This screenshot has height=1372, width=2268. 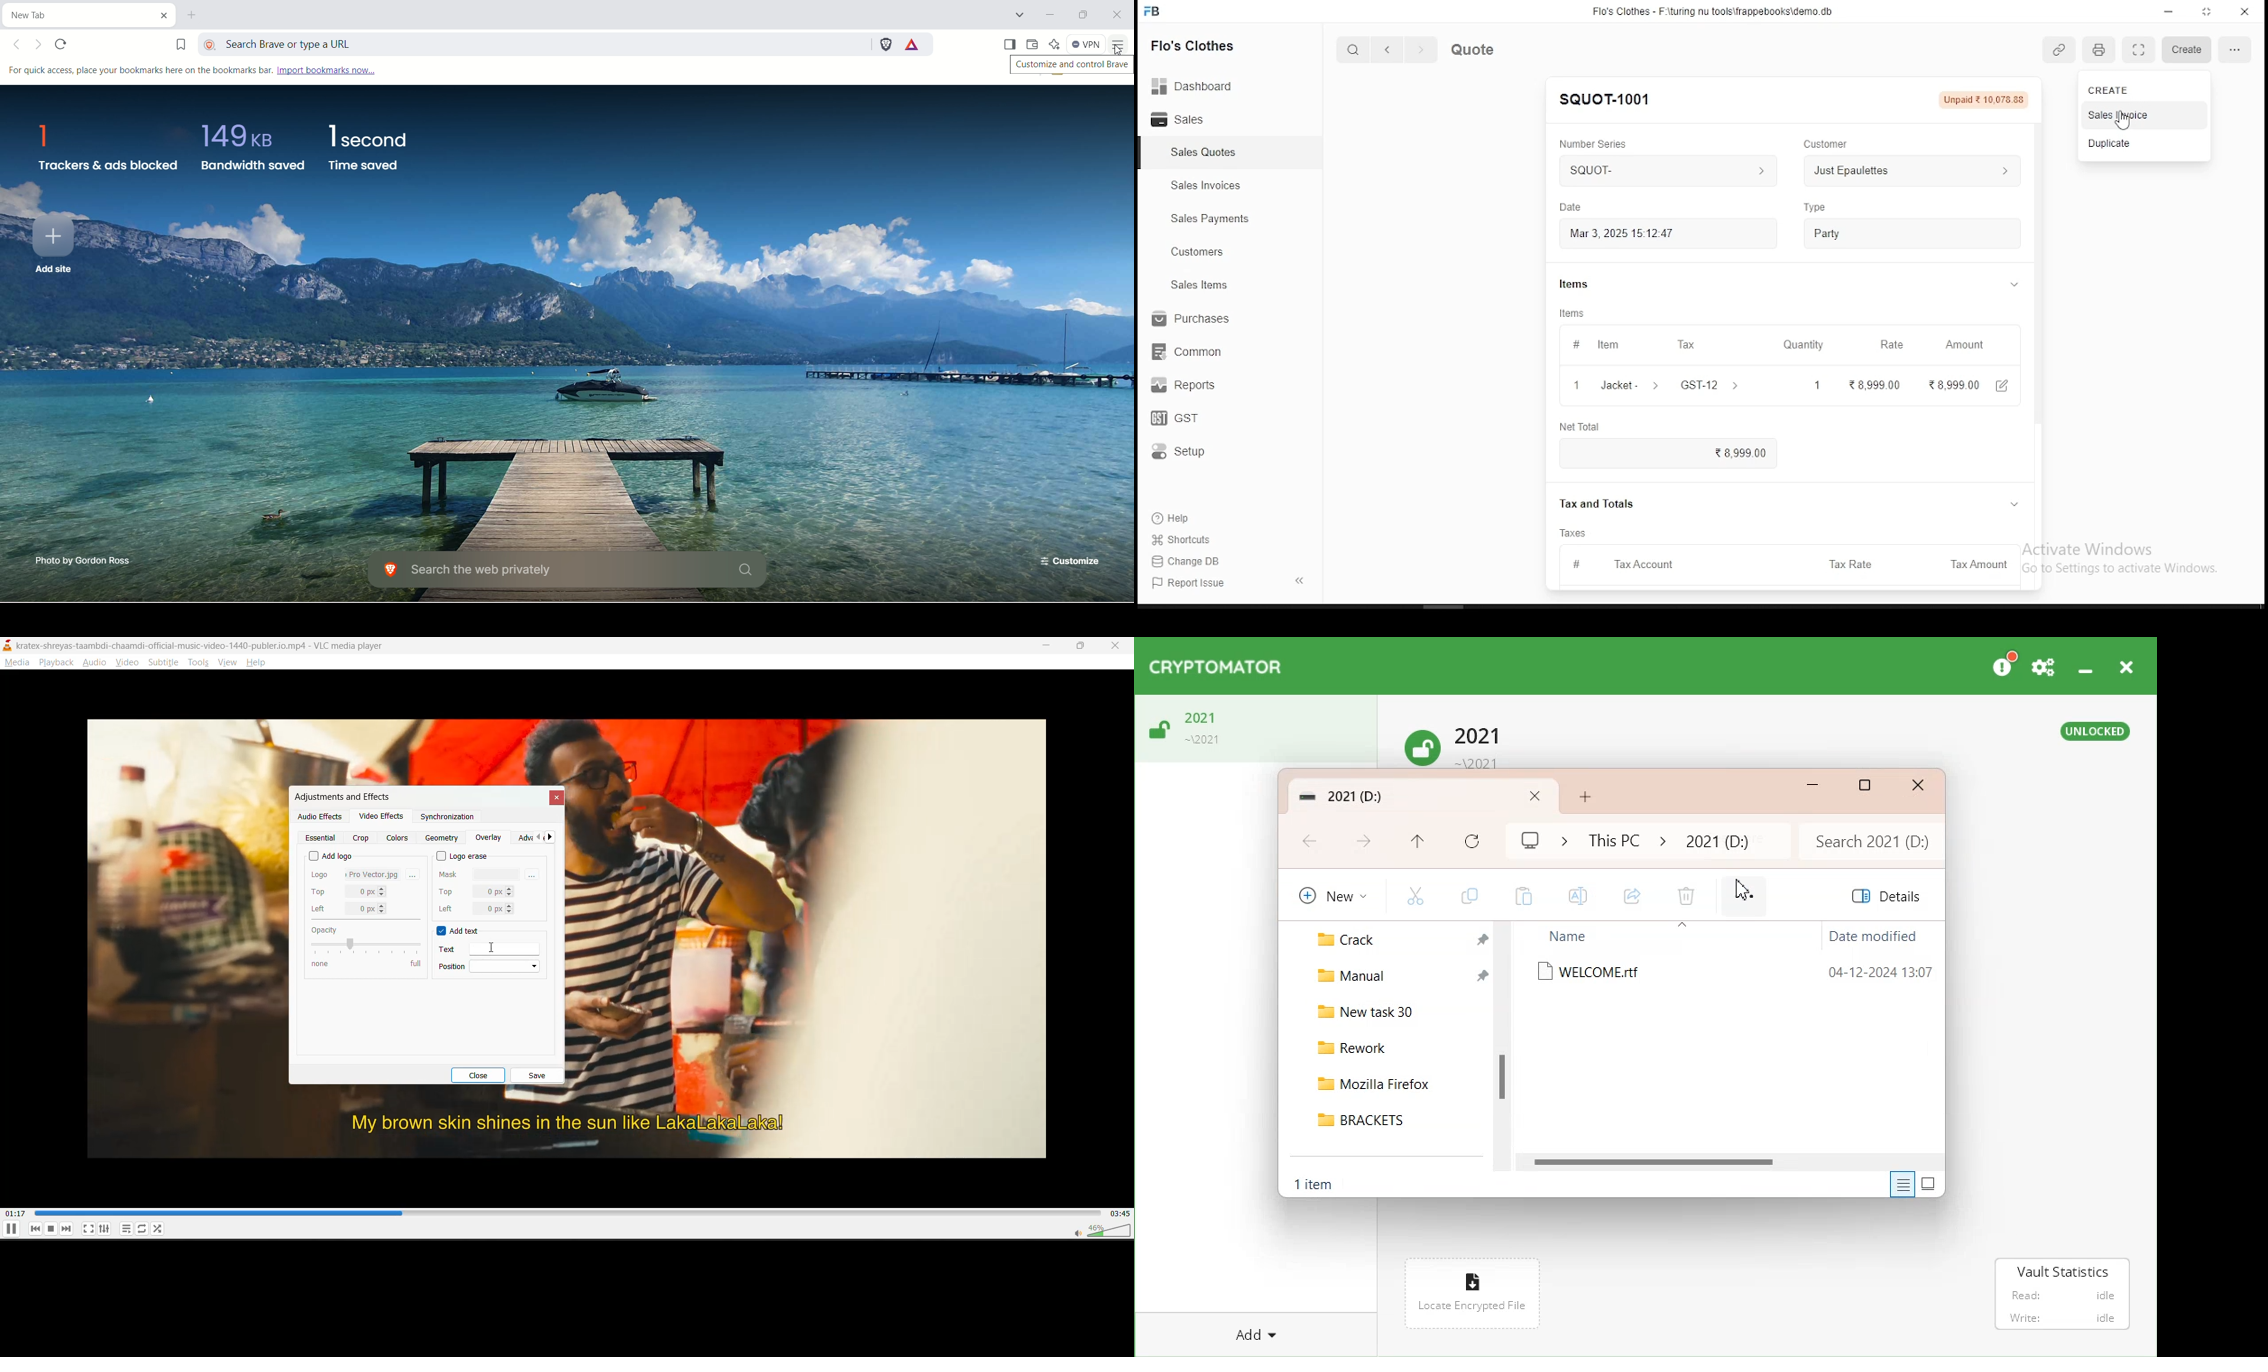 What do you see at coordinates (1200, 252) in the screenshot?
I see `customers` at bounding box center [1200, 252].